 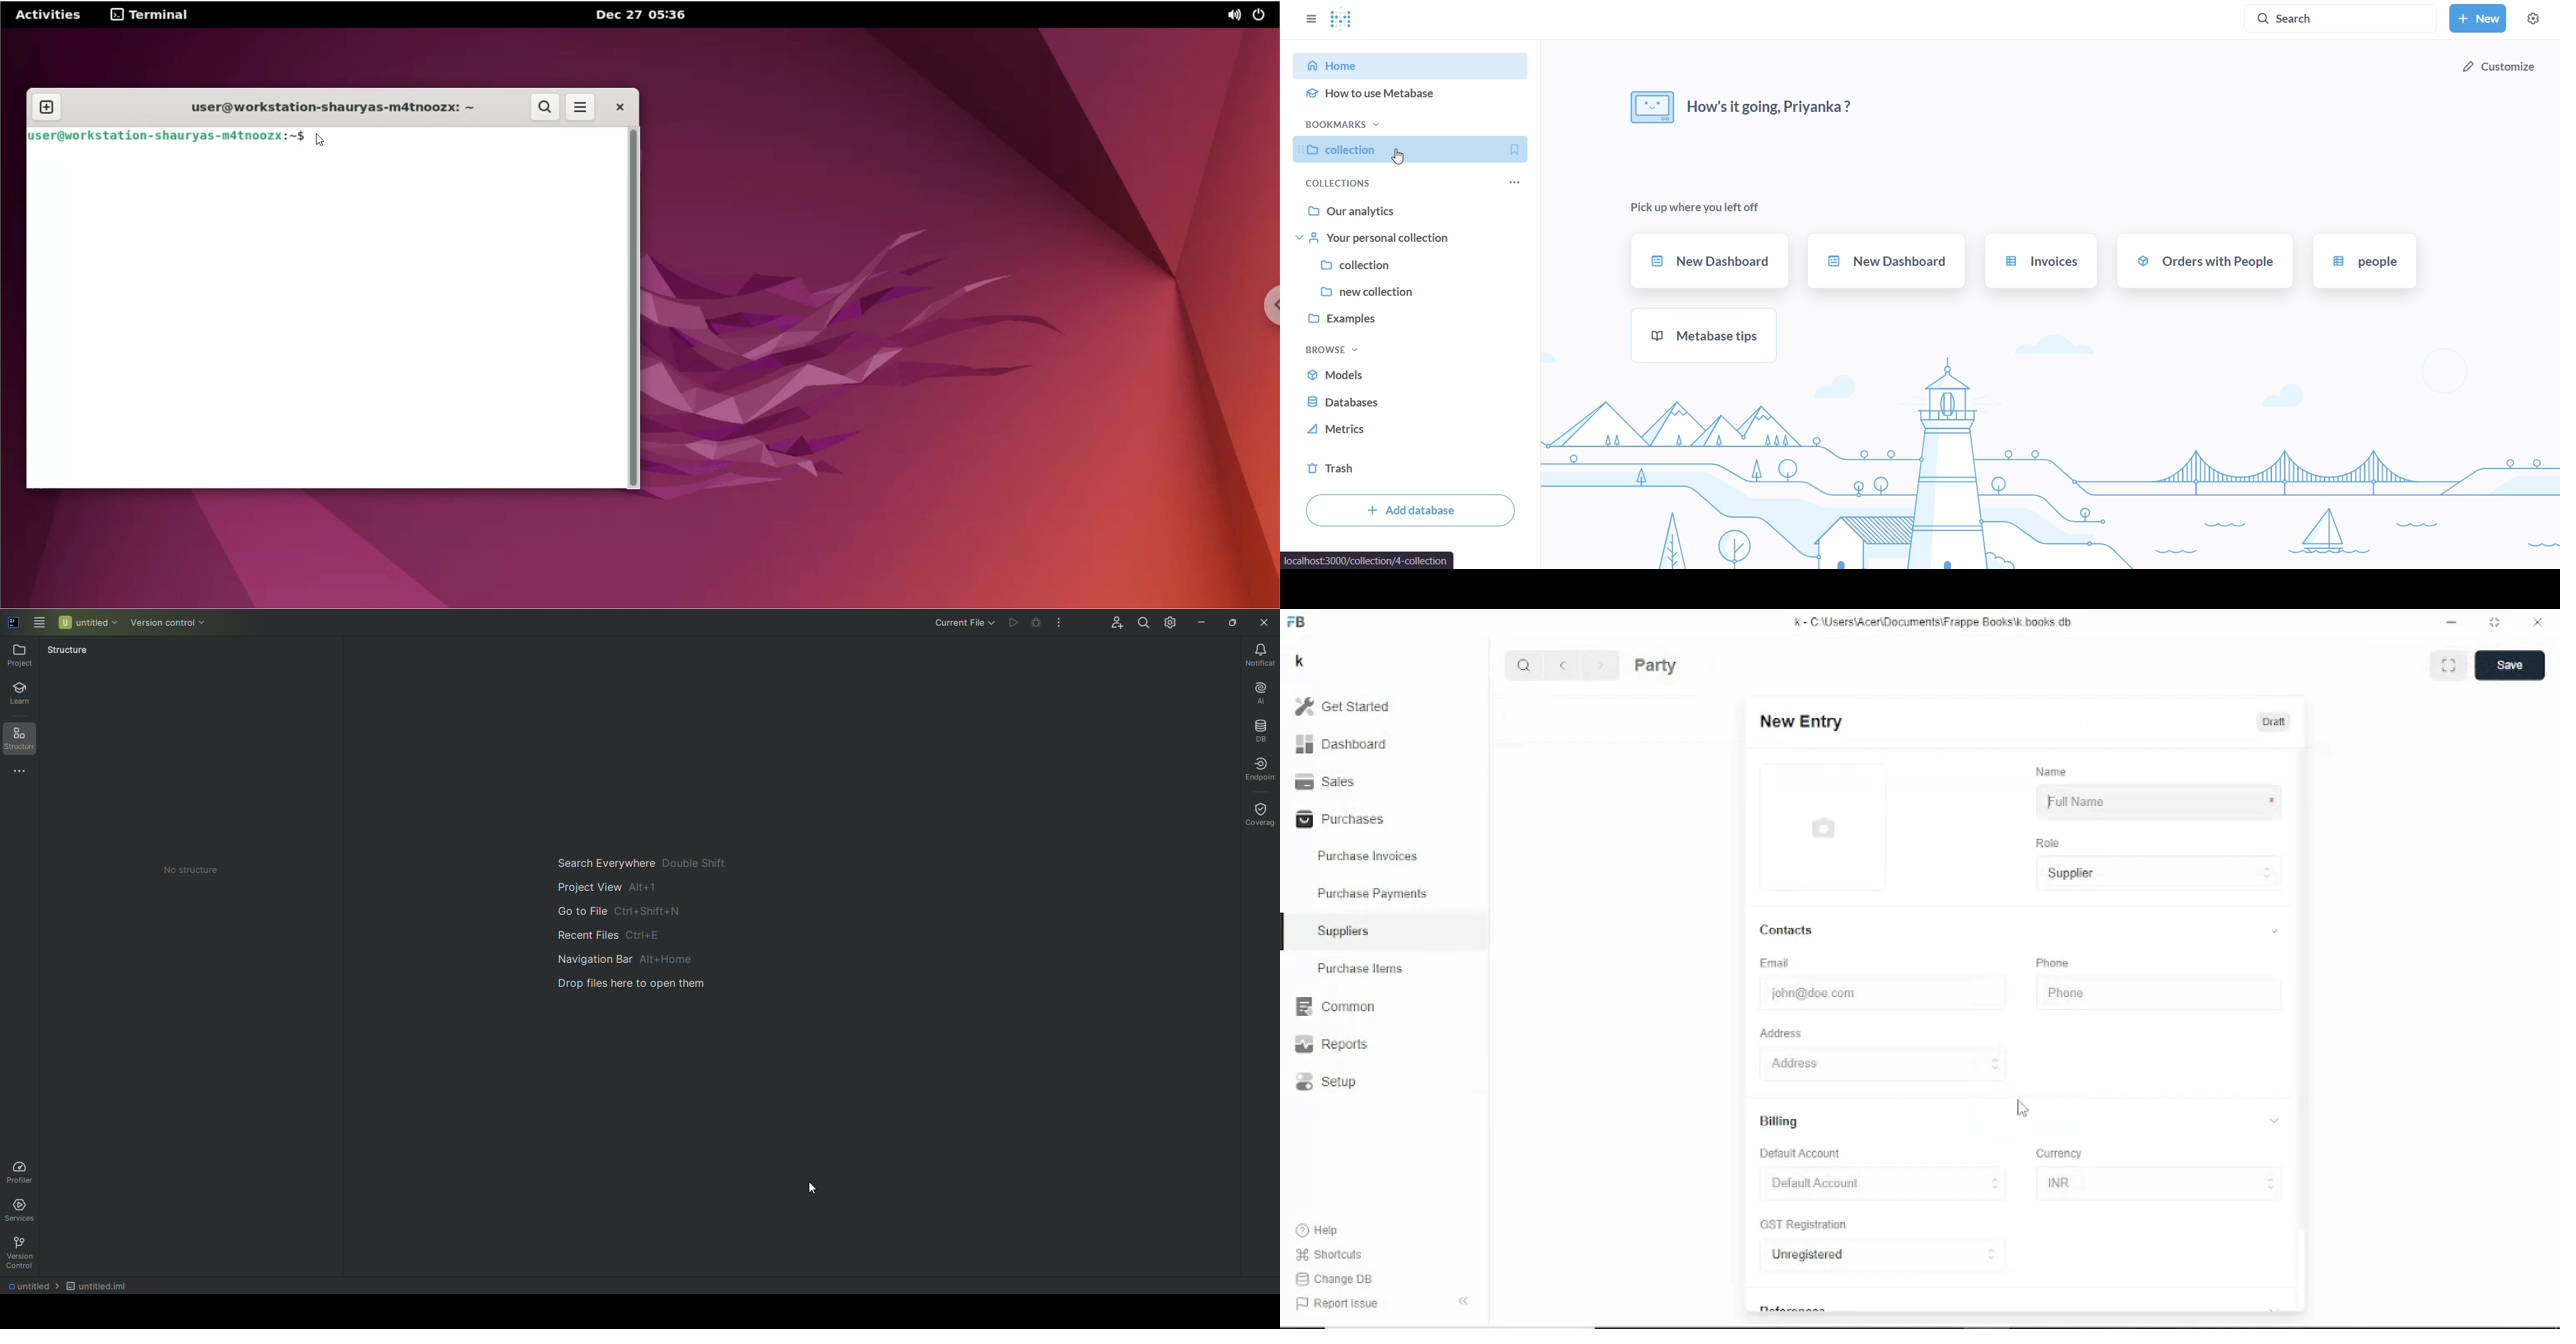 I want to click on new , so click(x=2477, y=19).